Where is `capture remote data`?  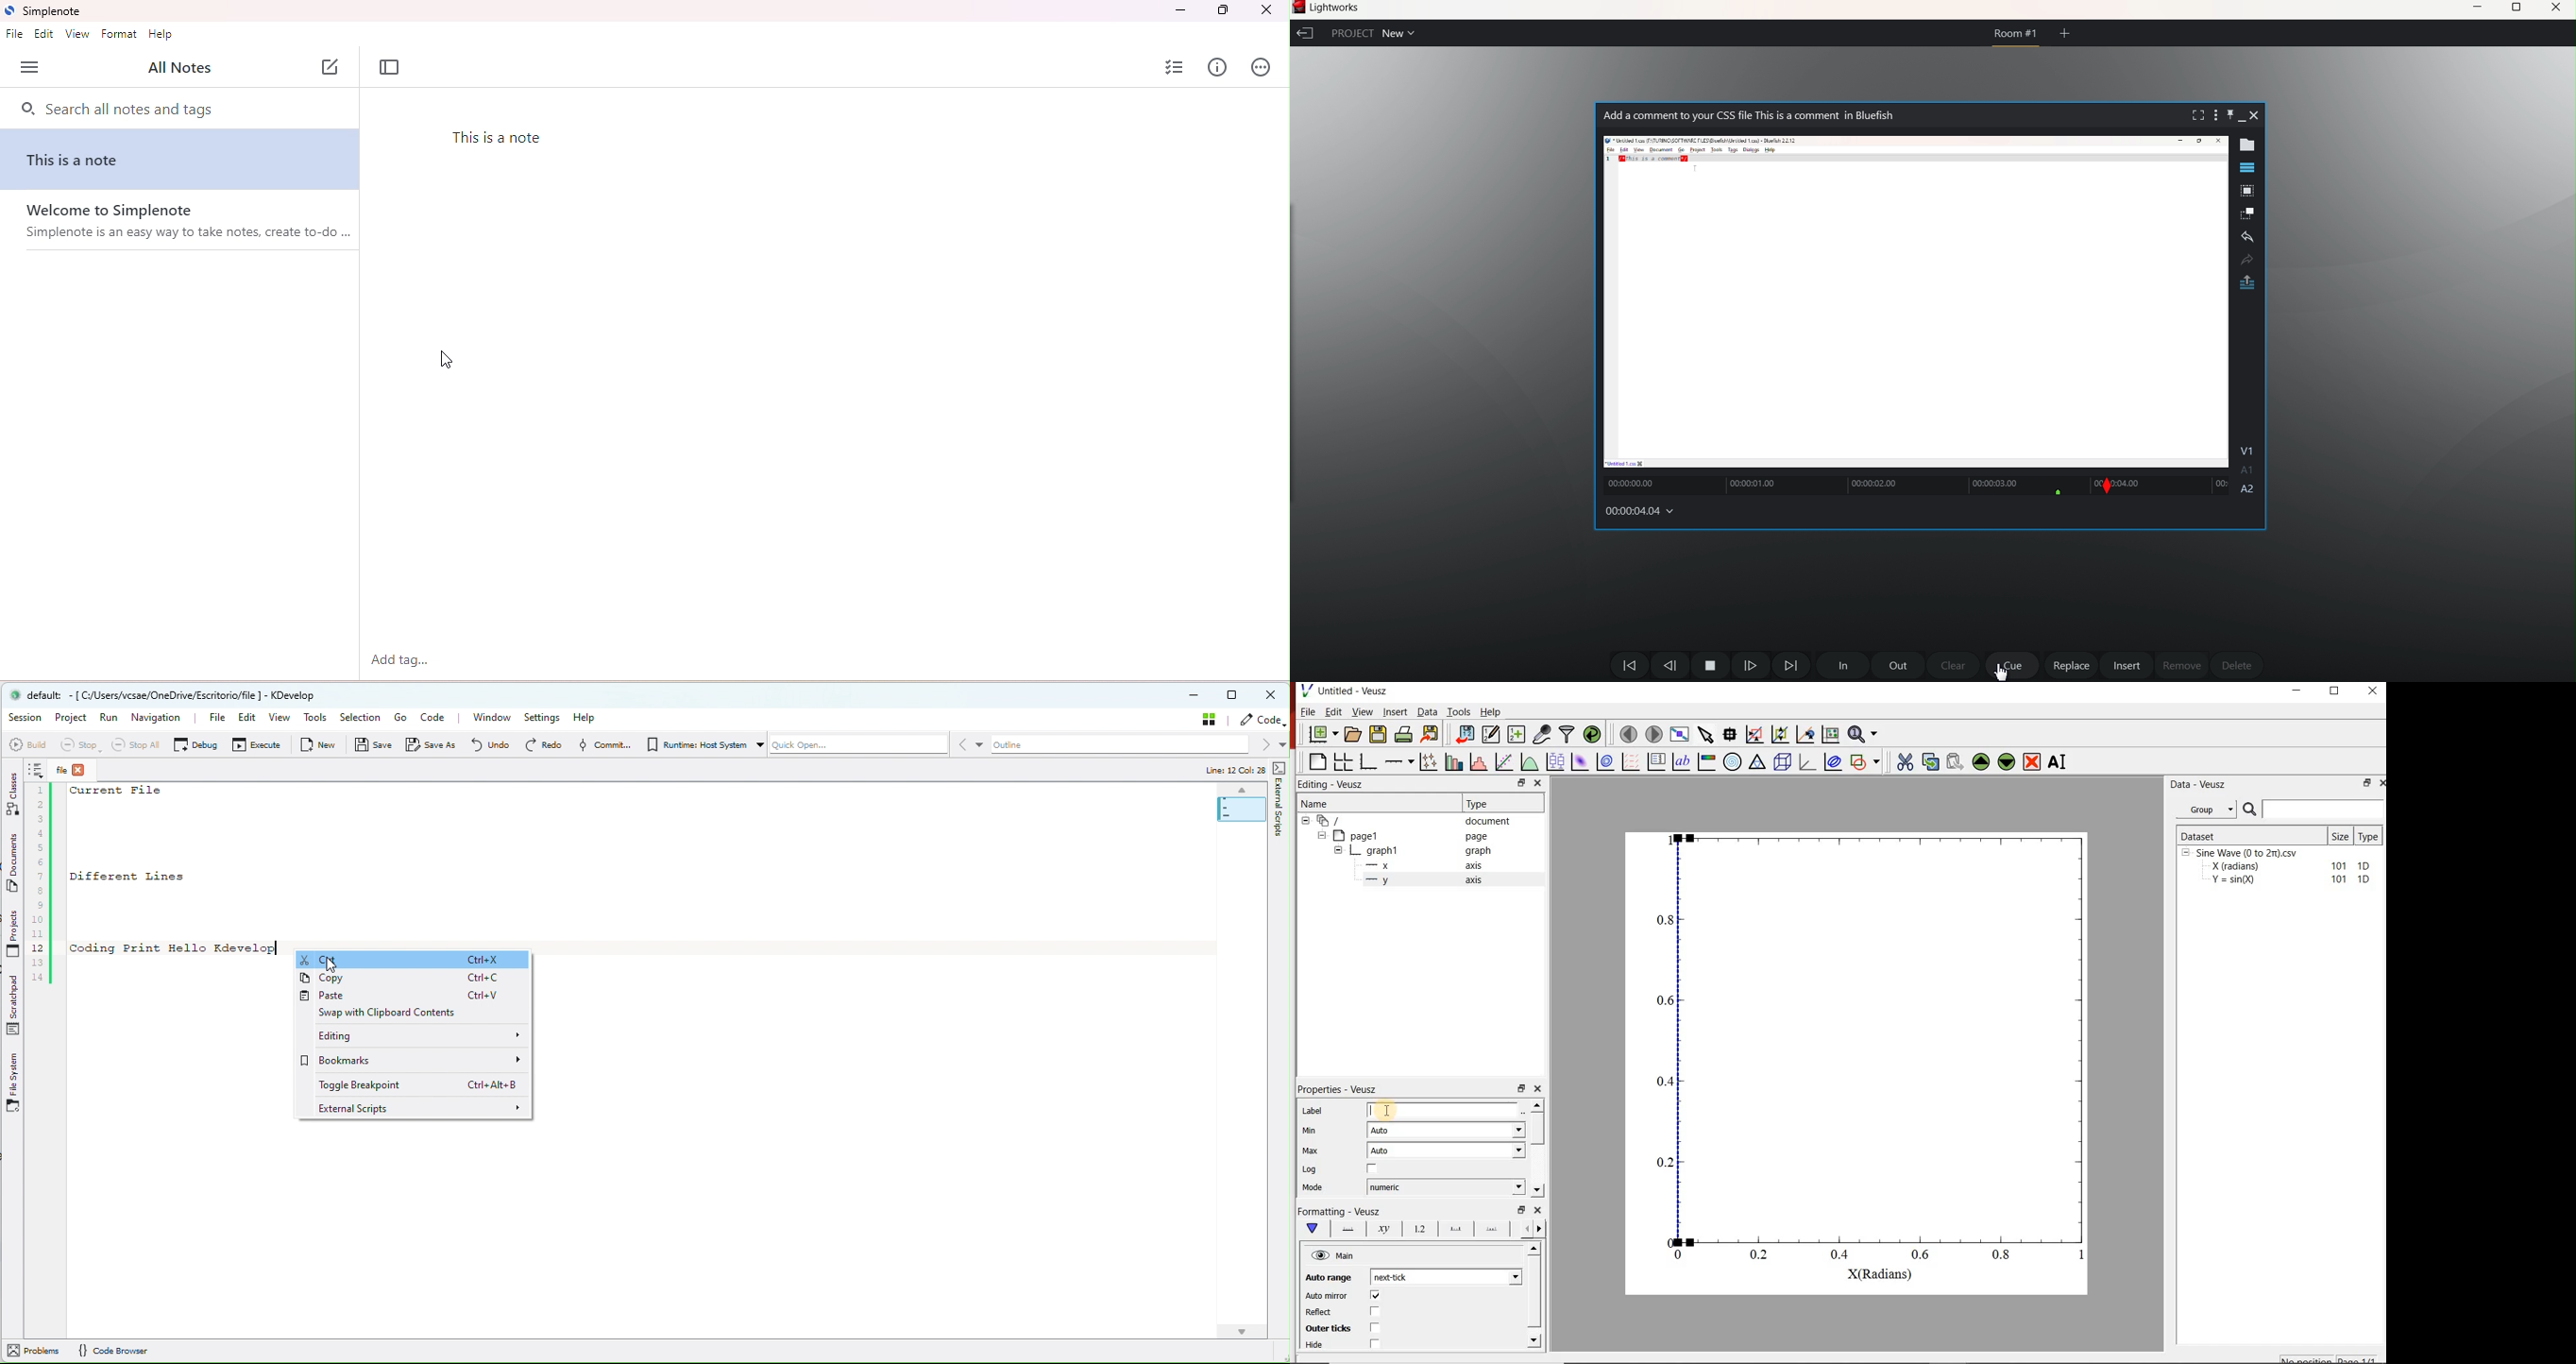 capture remote data is located at coordinates (1543, 734).